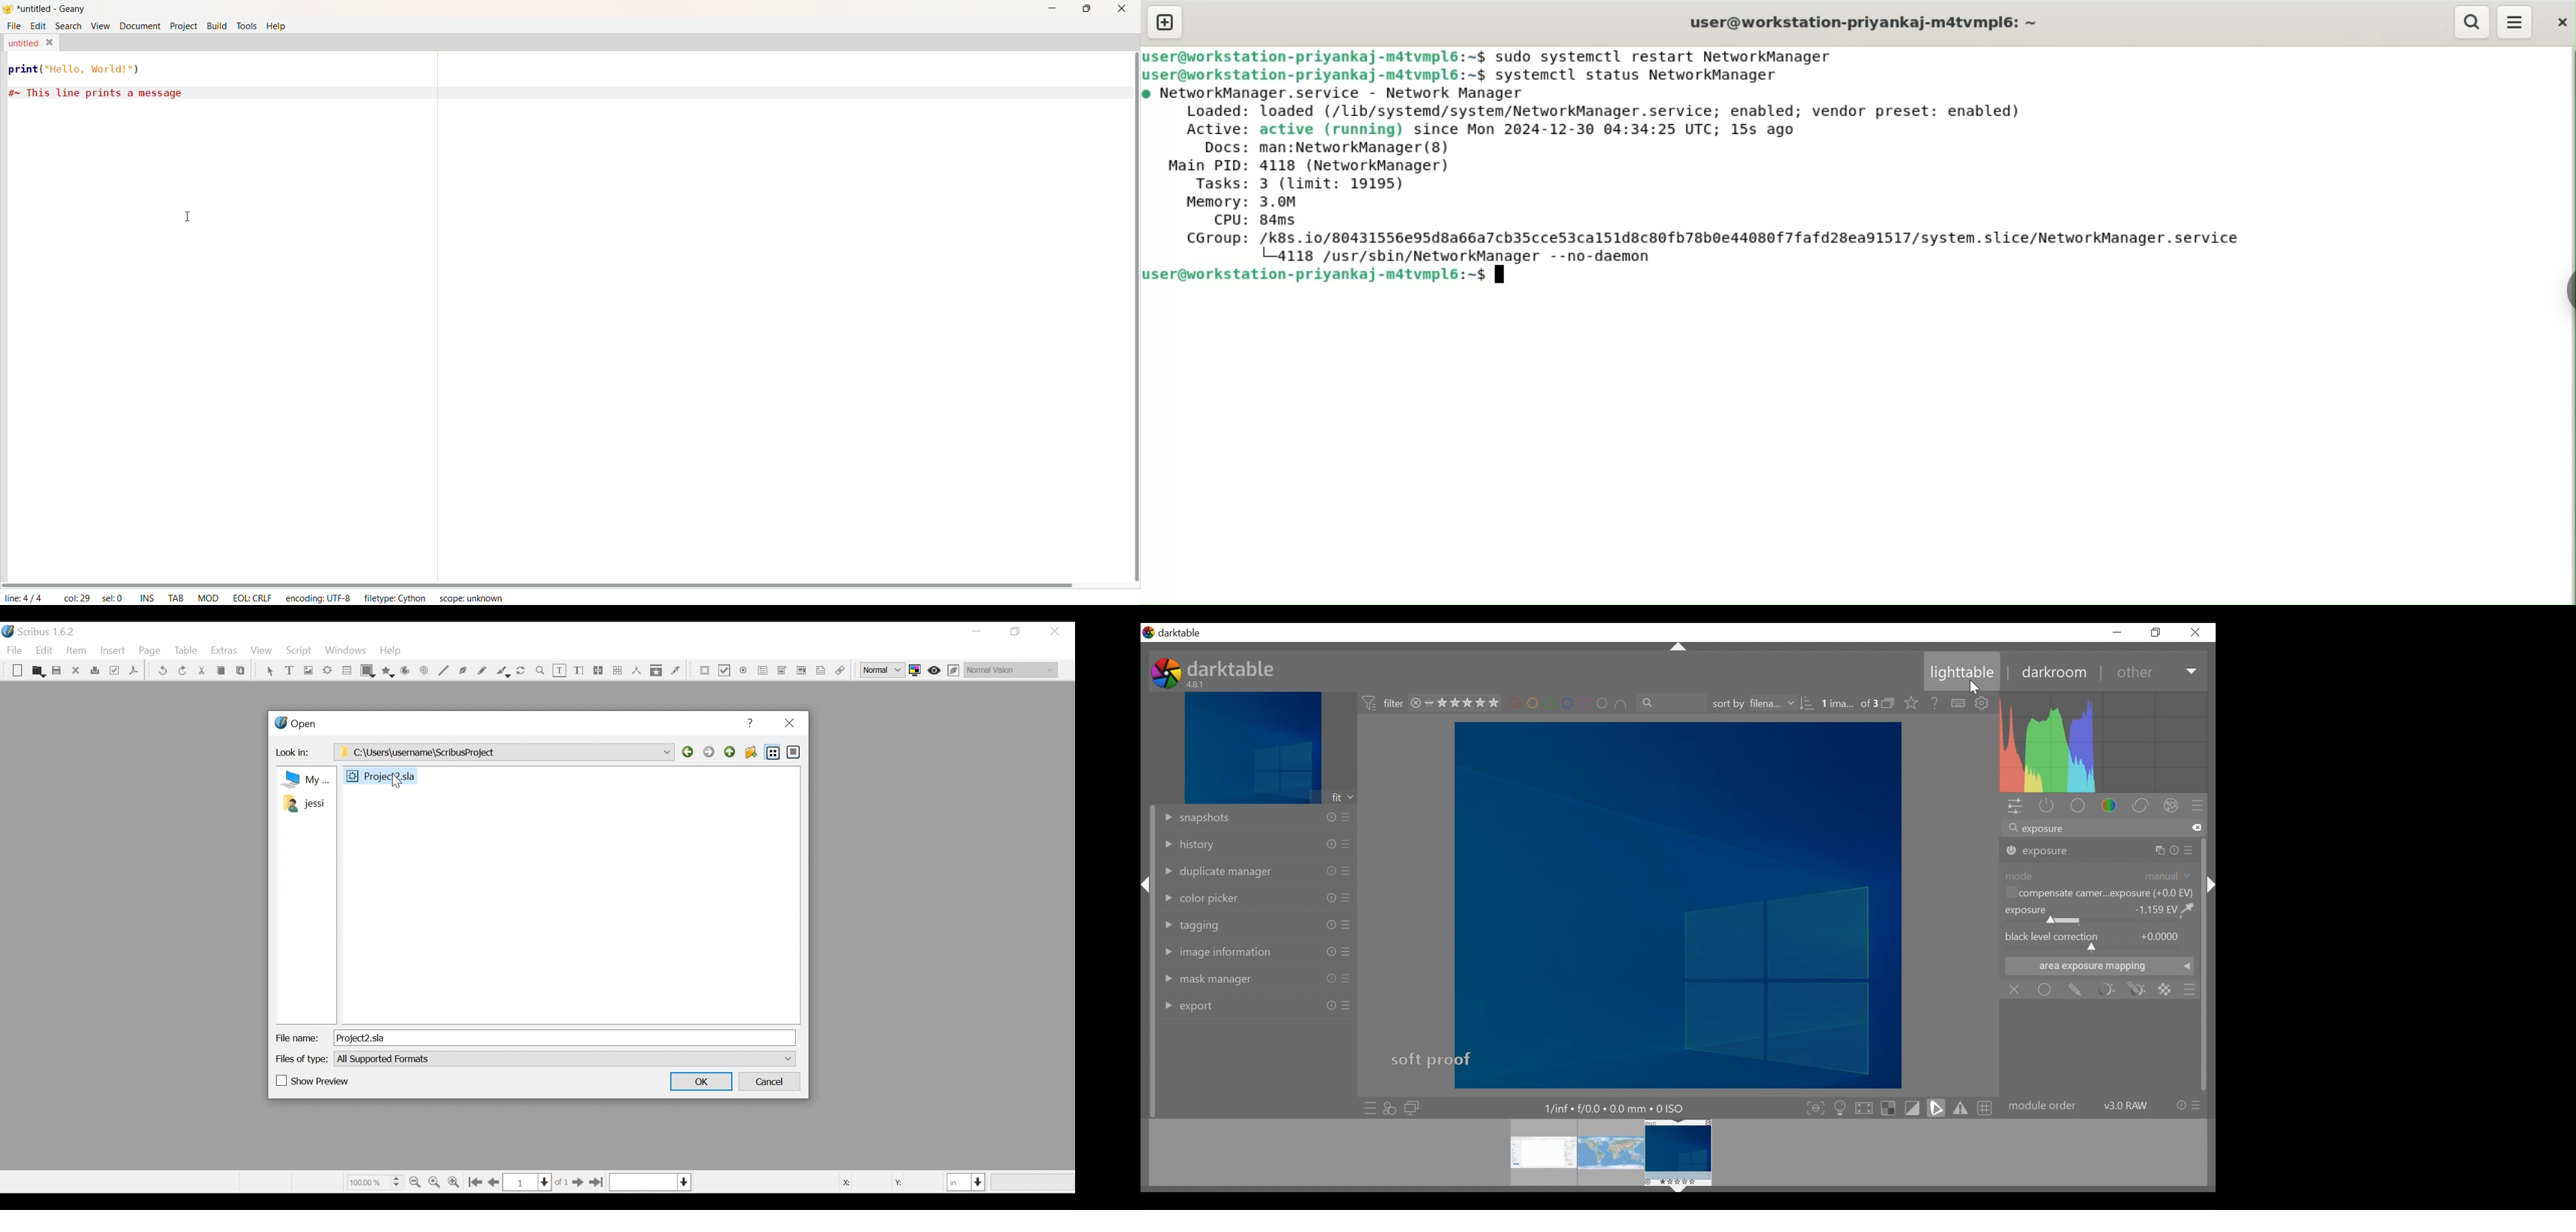  Describe the element at coordinates (560, 1183) in the screenshot. I see `of 1` at that location.